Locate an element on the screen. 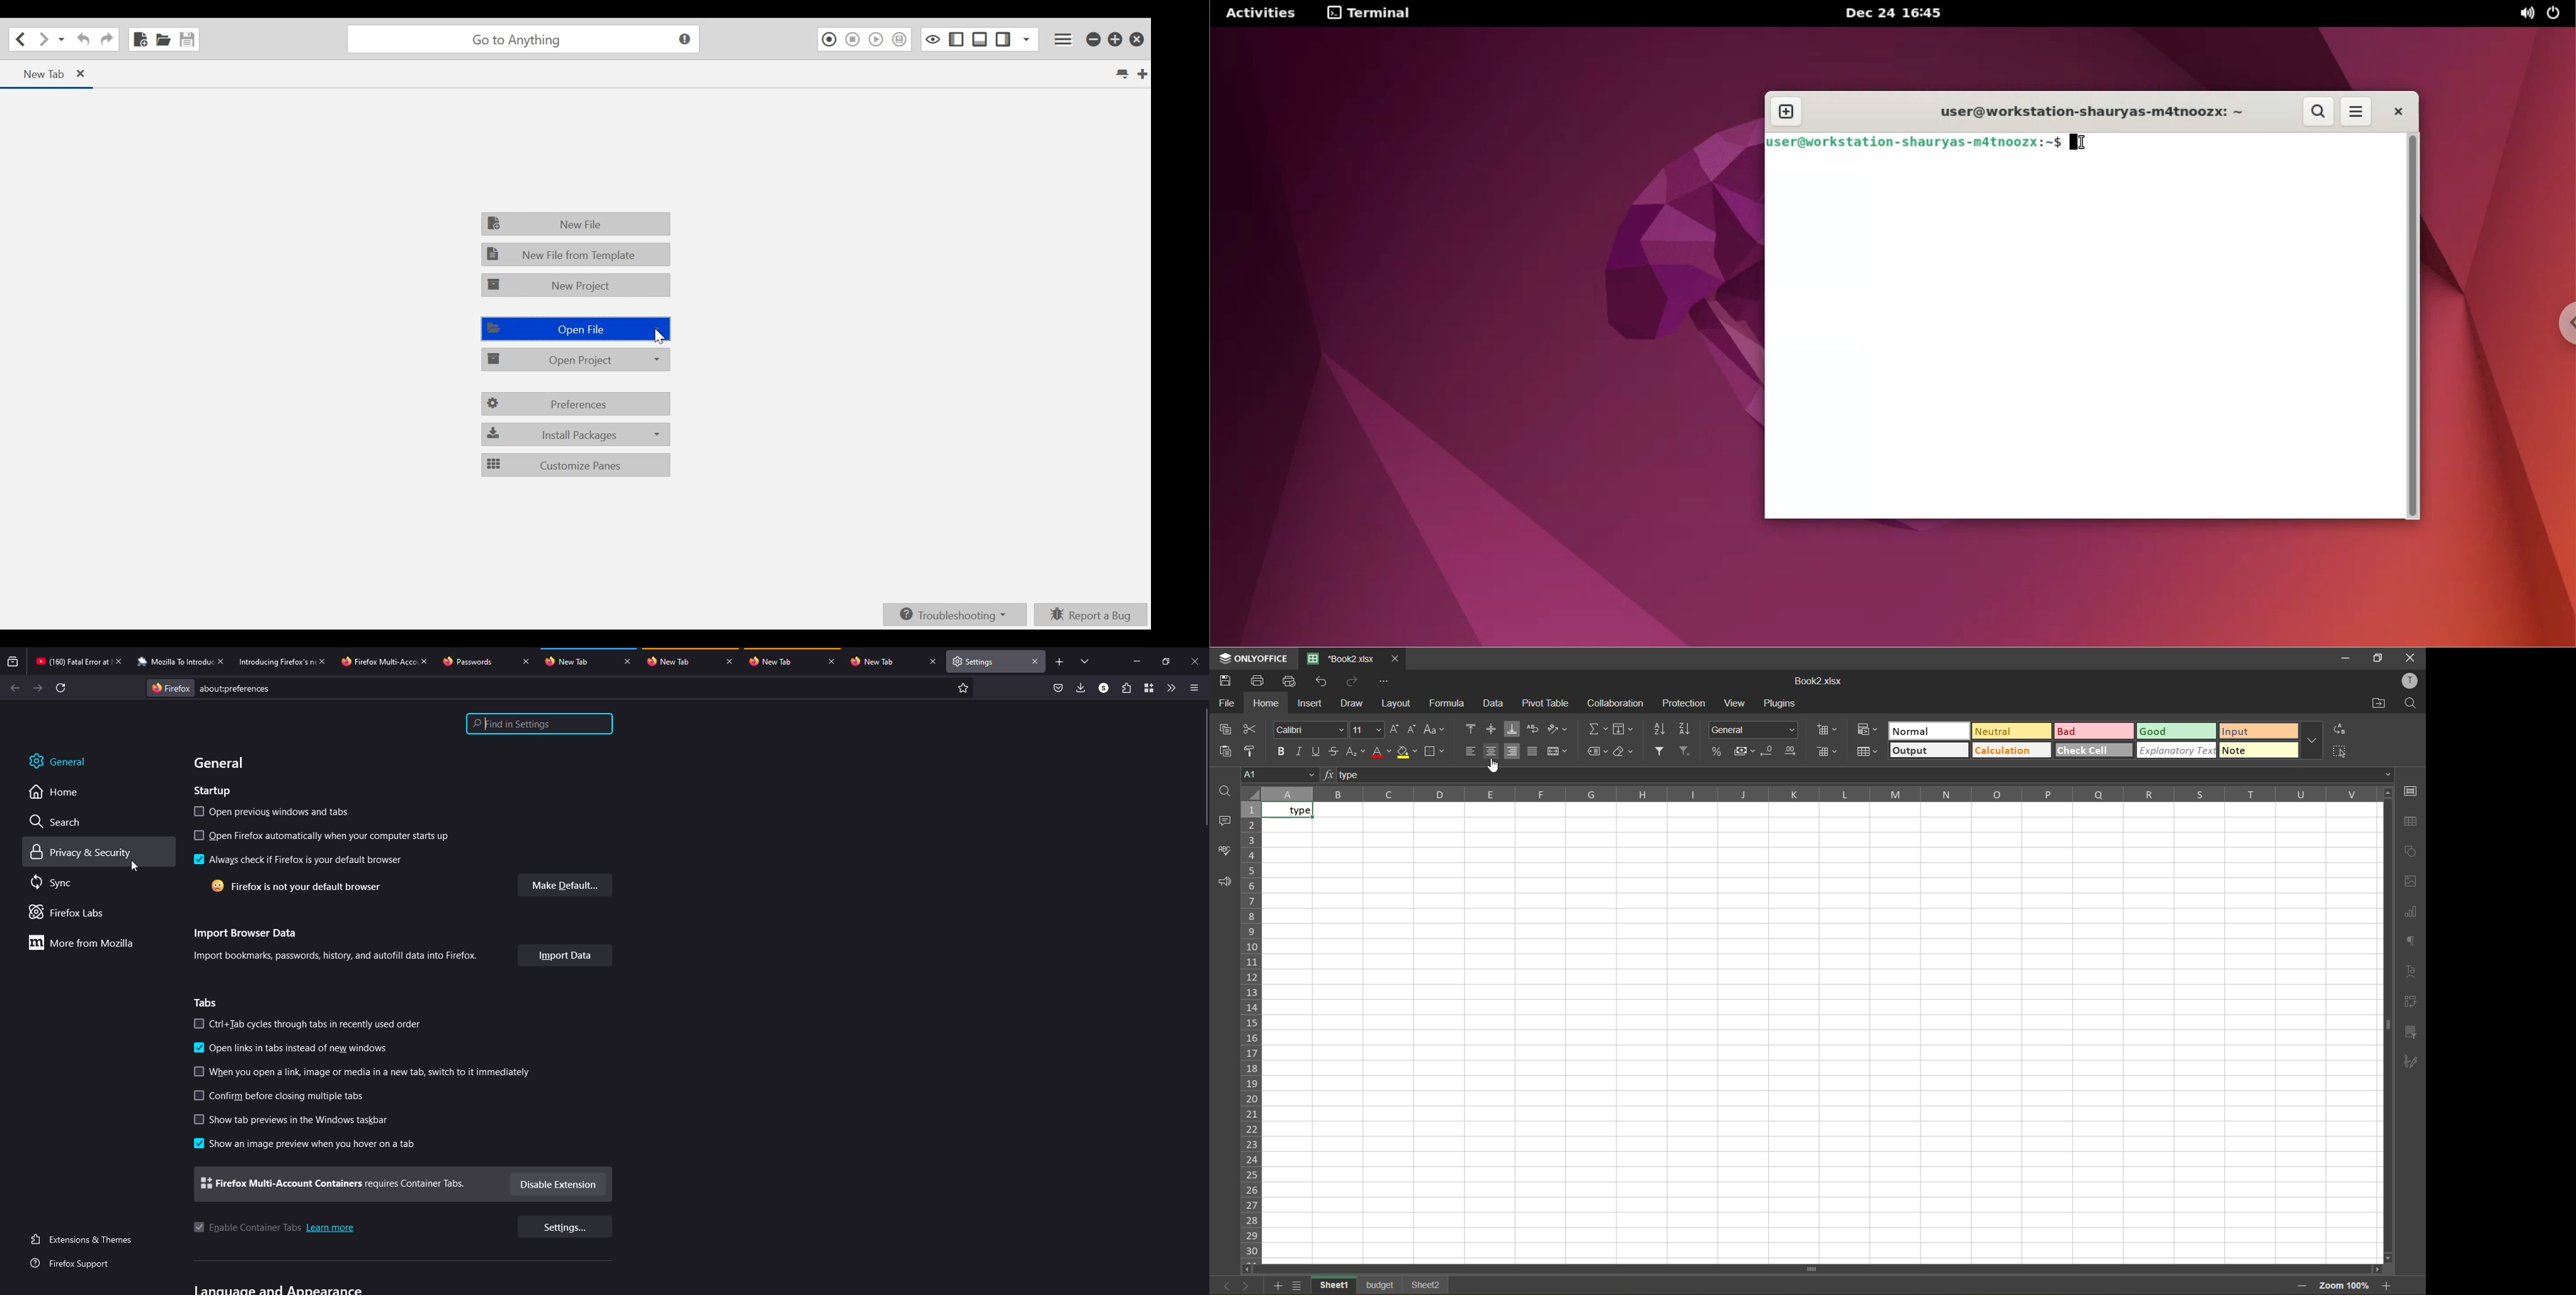 This screenshot has width=2576, height=1316. ctrl+tab cycles is located at coordinates (319, 1024).